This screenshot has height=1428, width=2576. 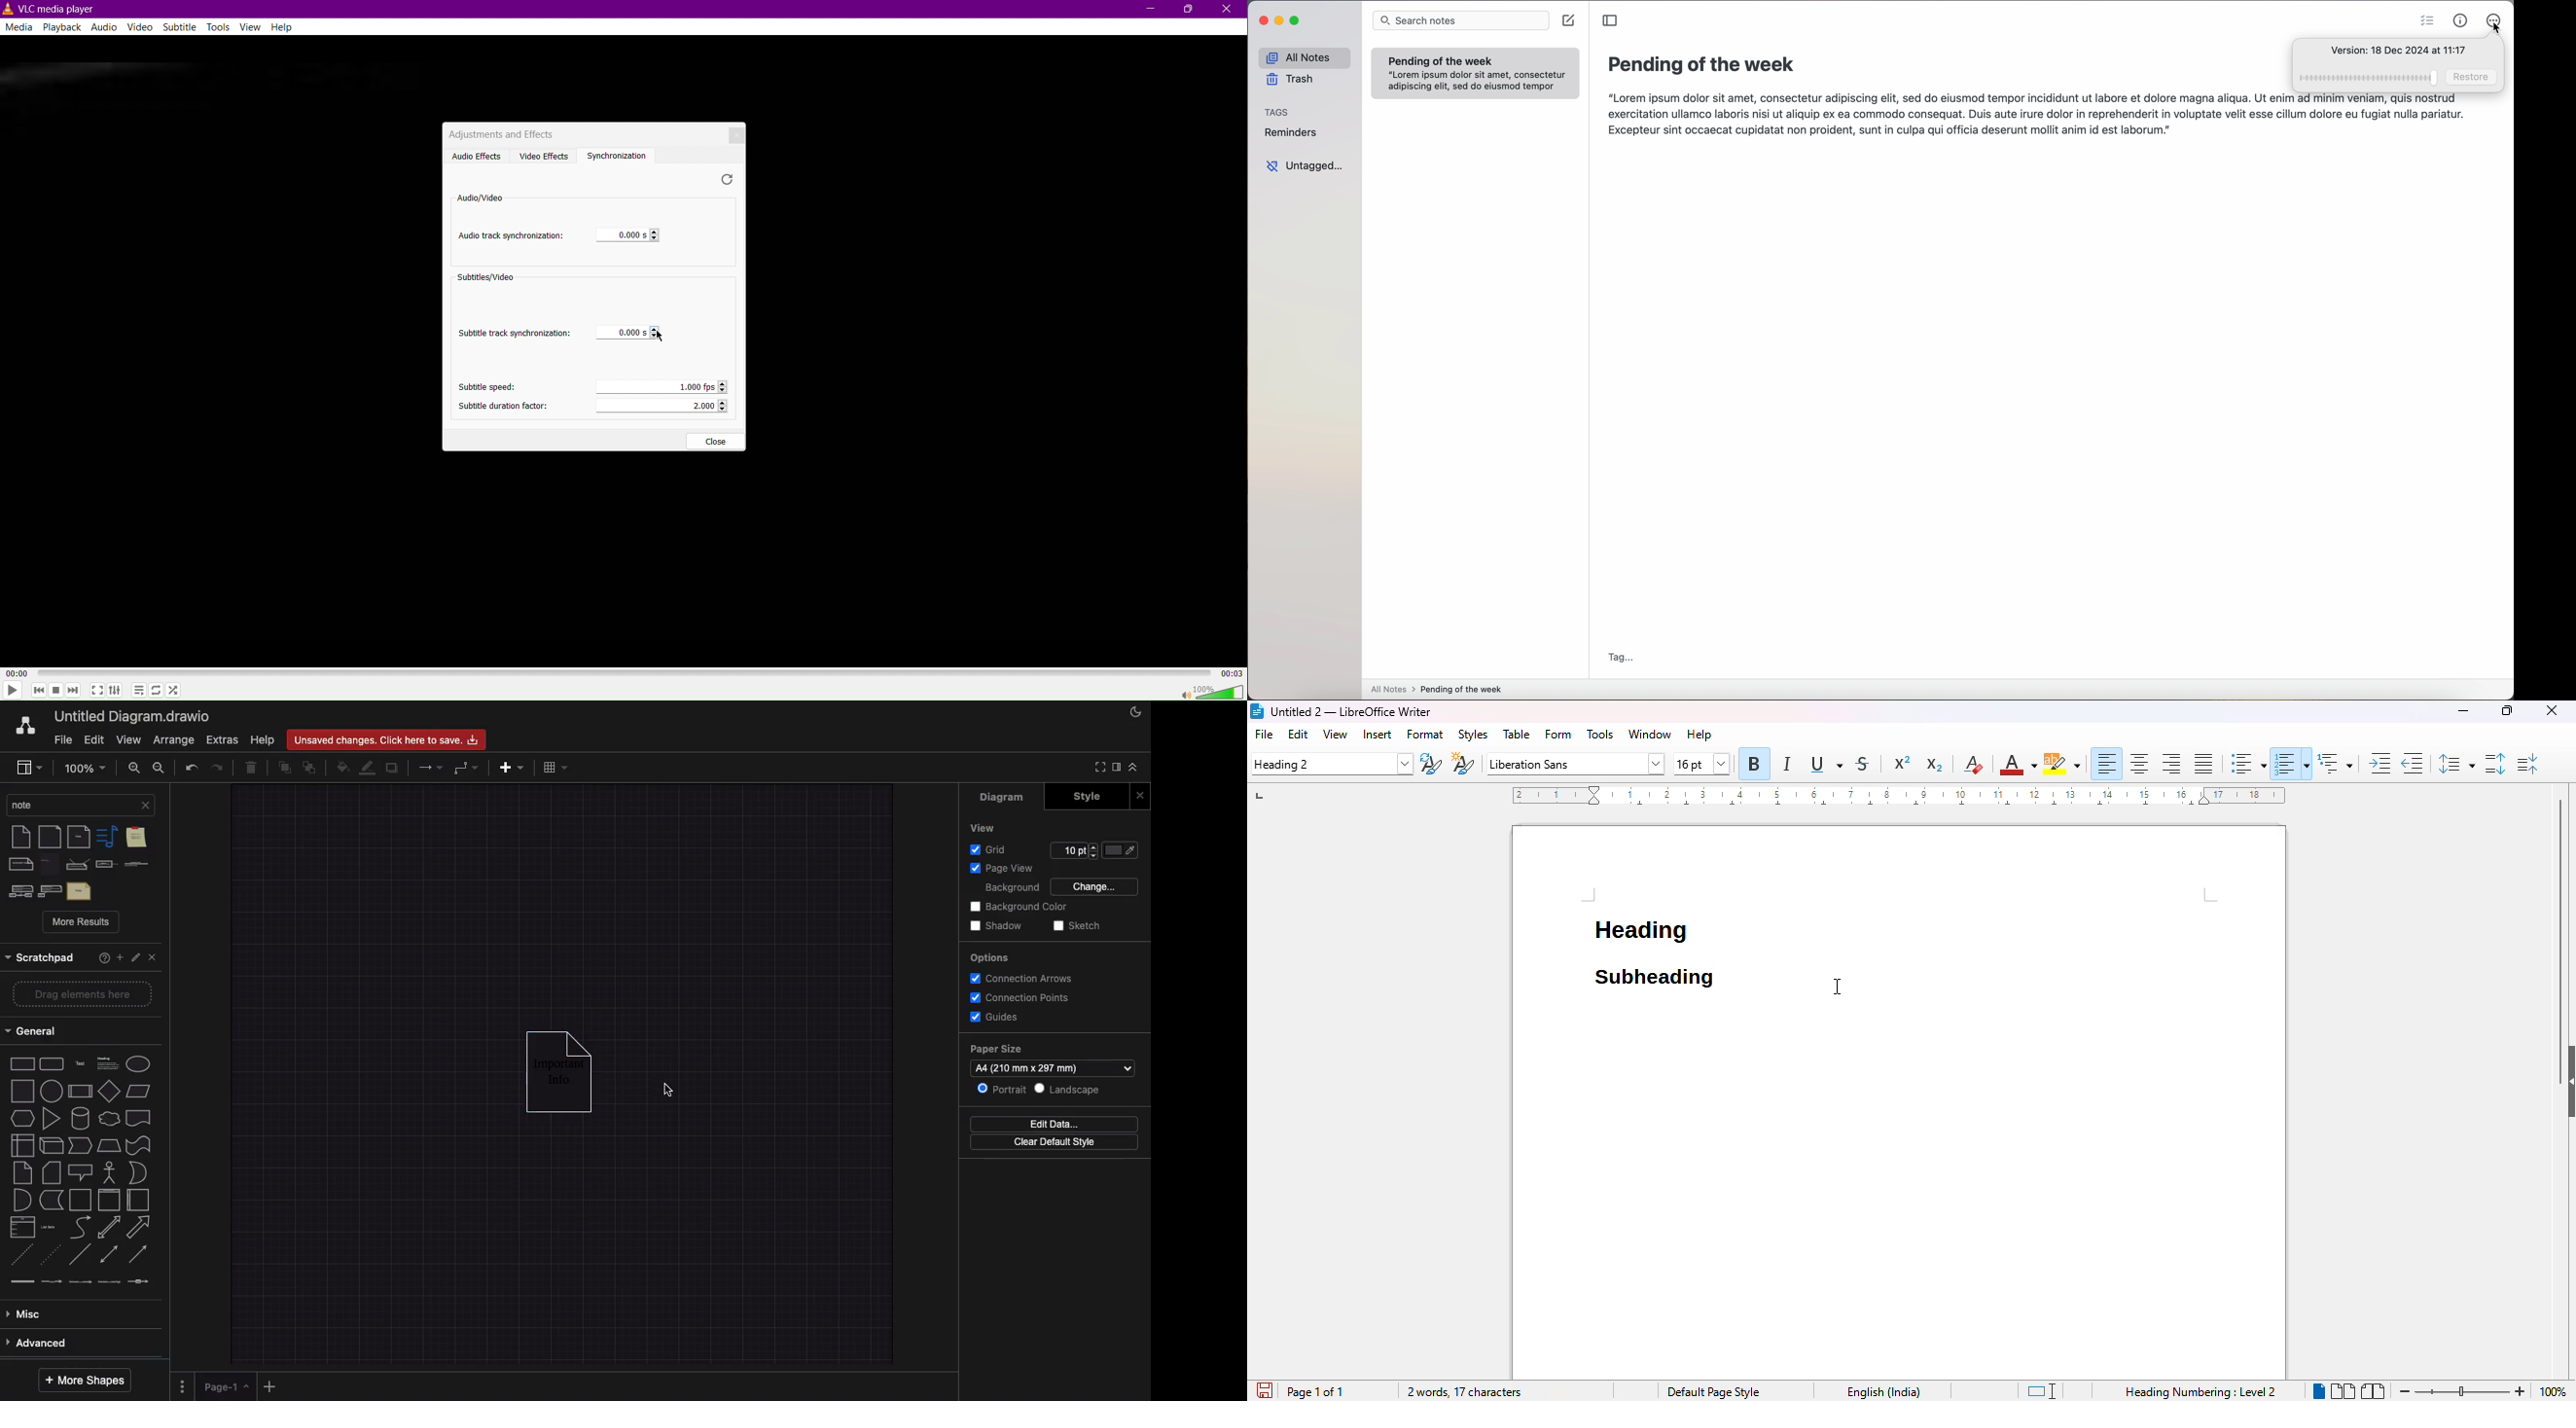 I want to click on dashed, so click(x=21, y=1259).